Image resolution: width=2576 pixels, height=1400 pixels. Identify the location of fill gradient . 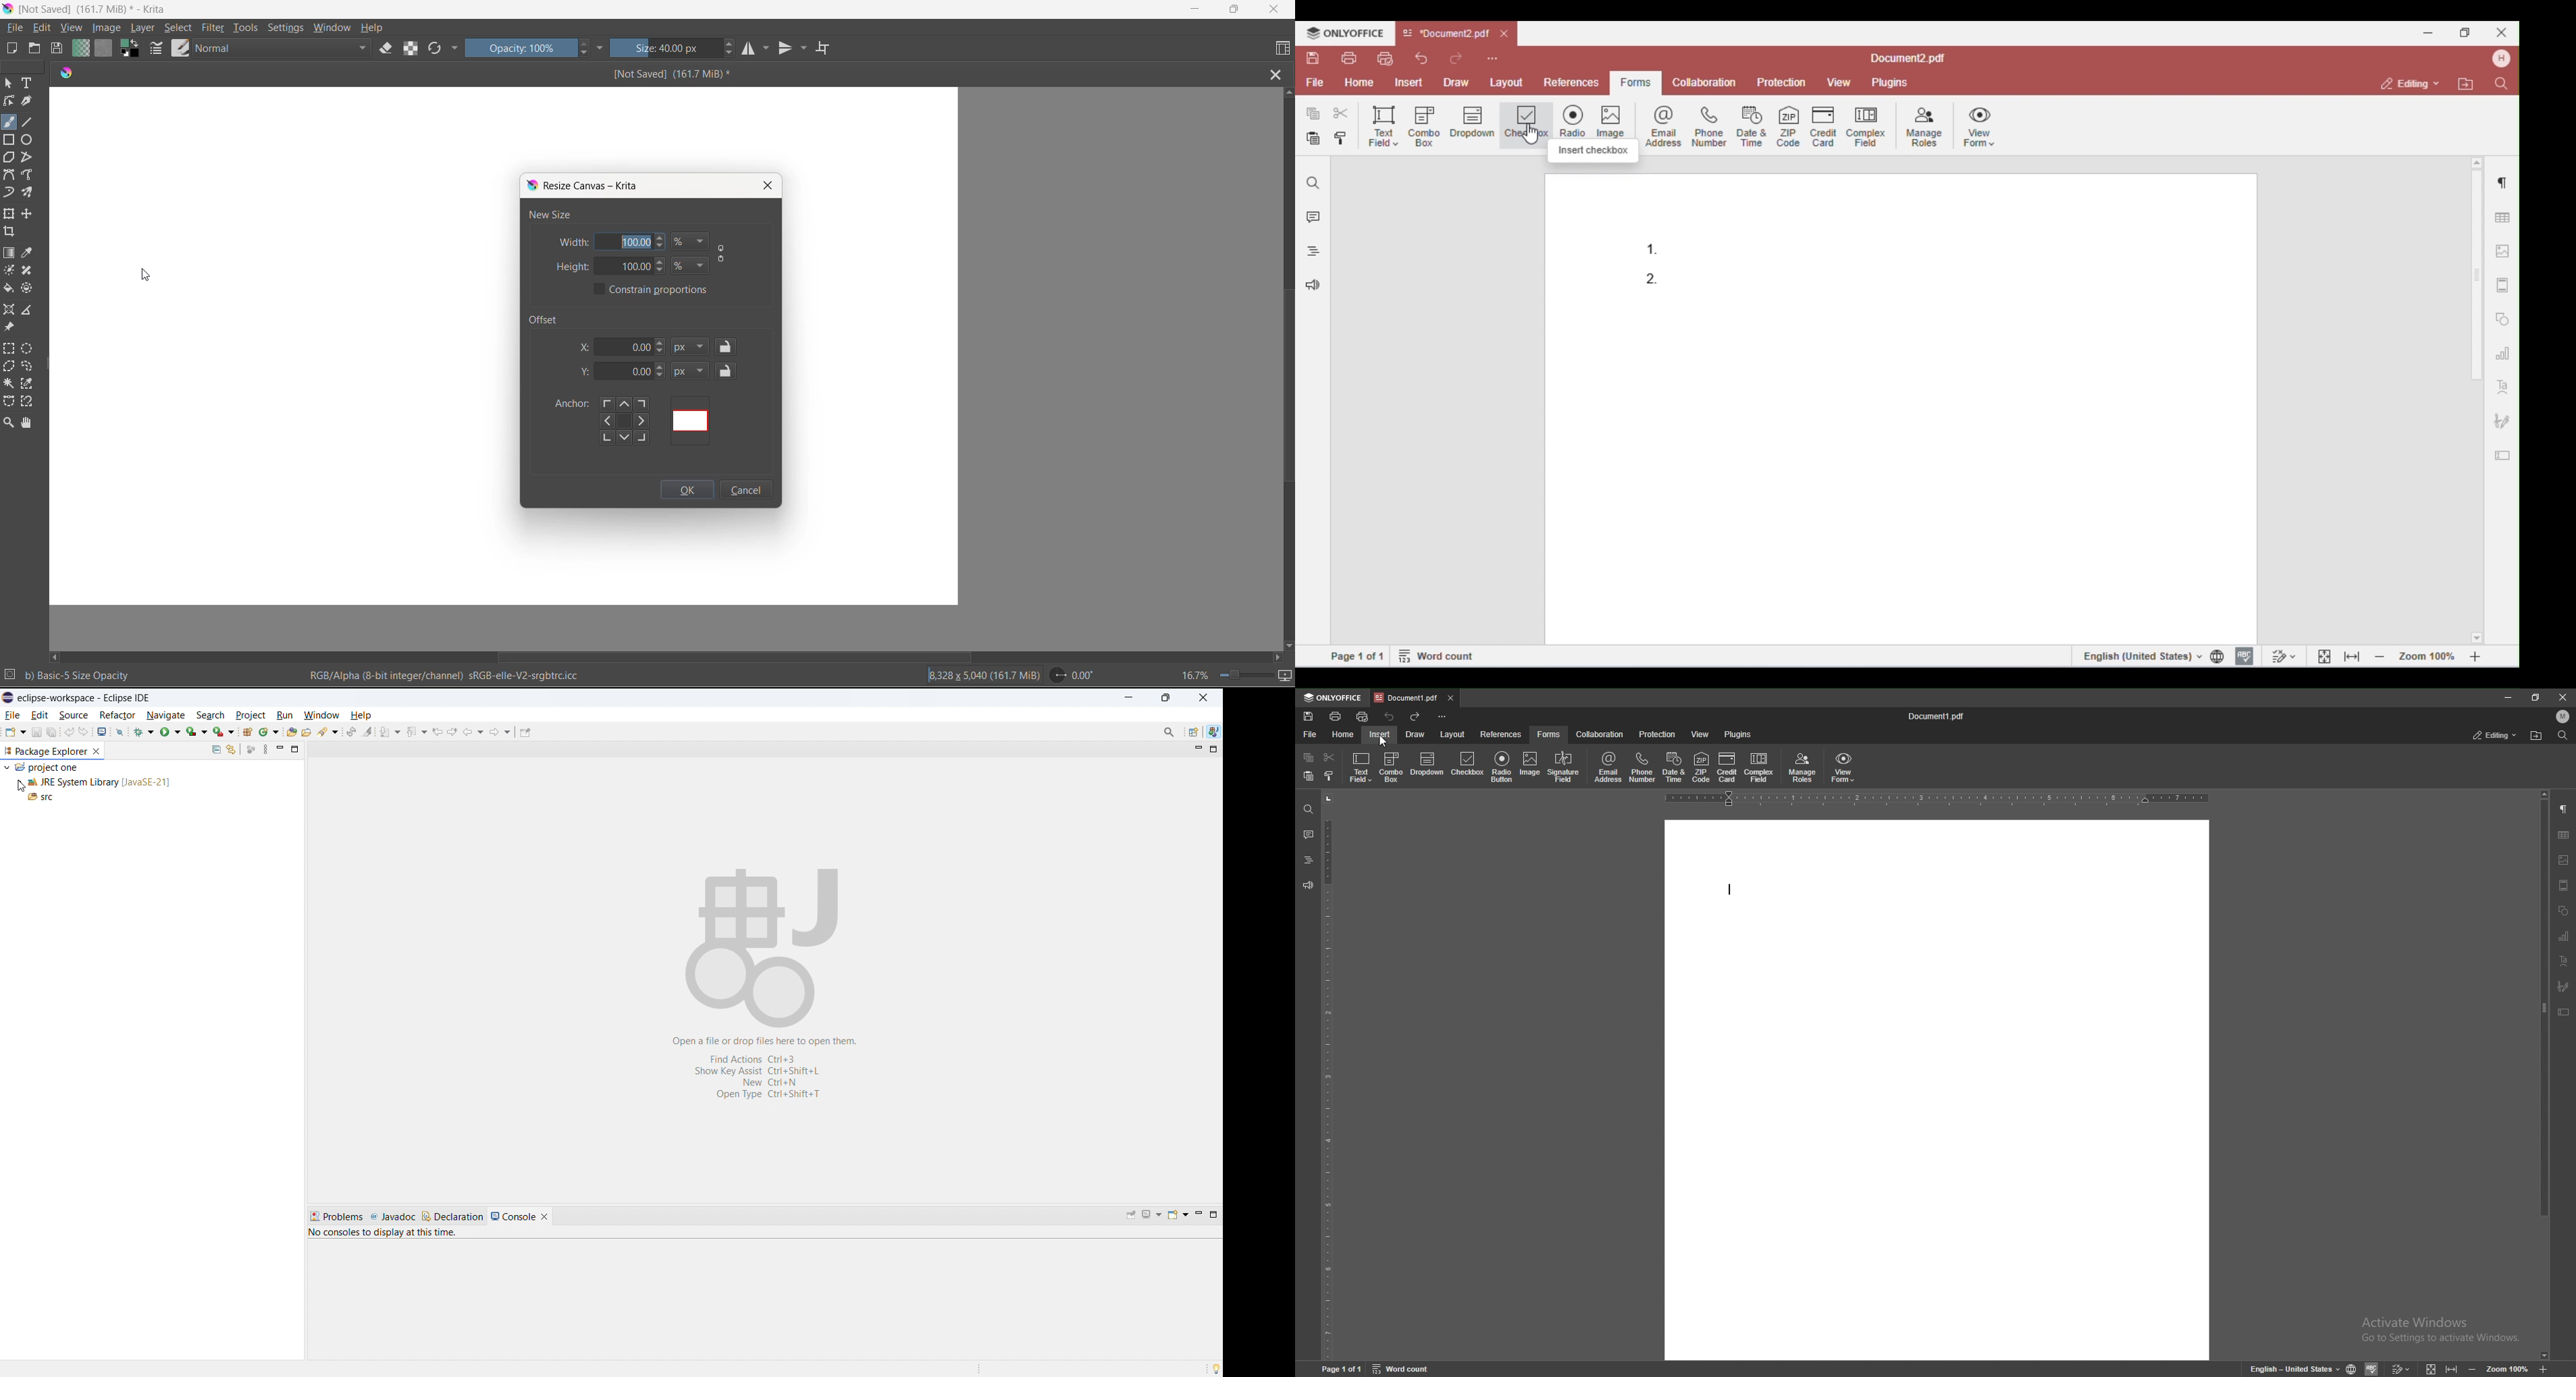
(79, 50).